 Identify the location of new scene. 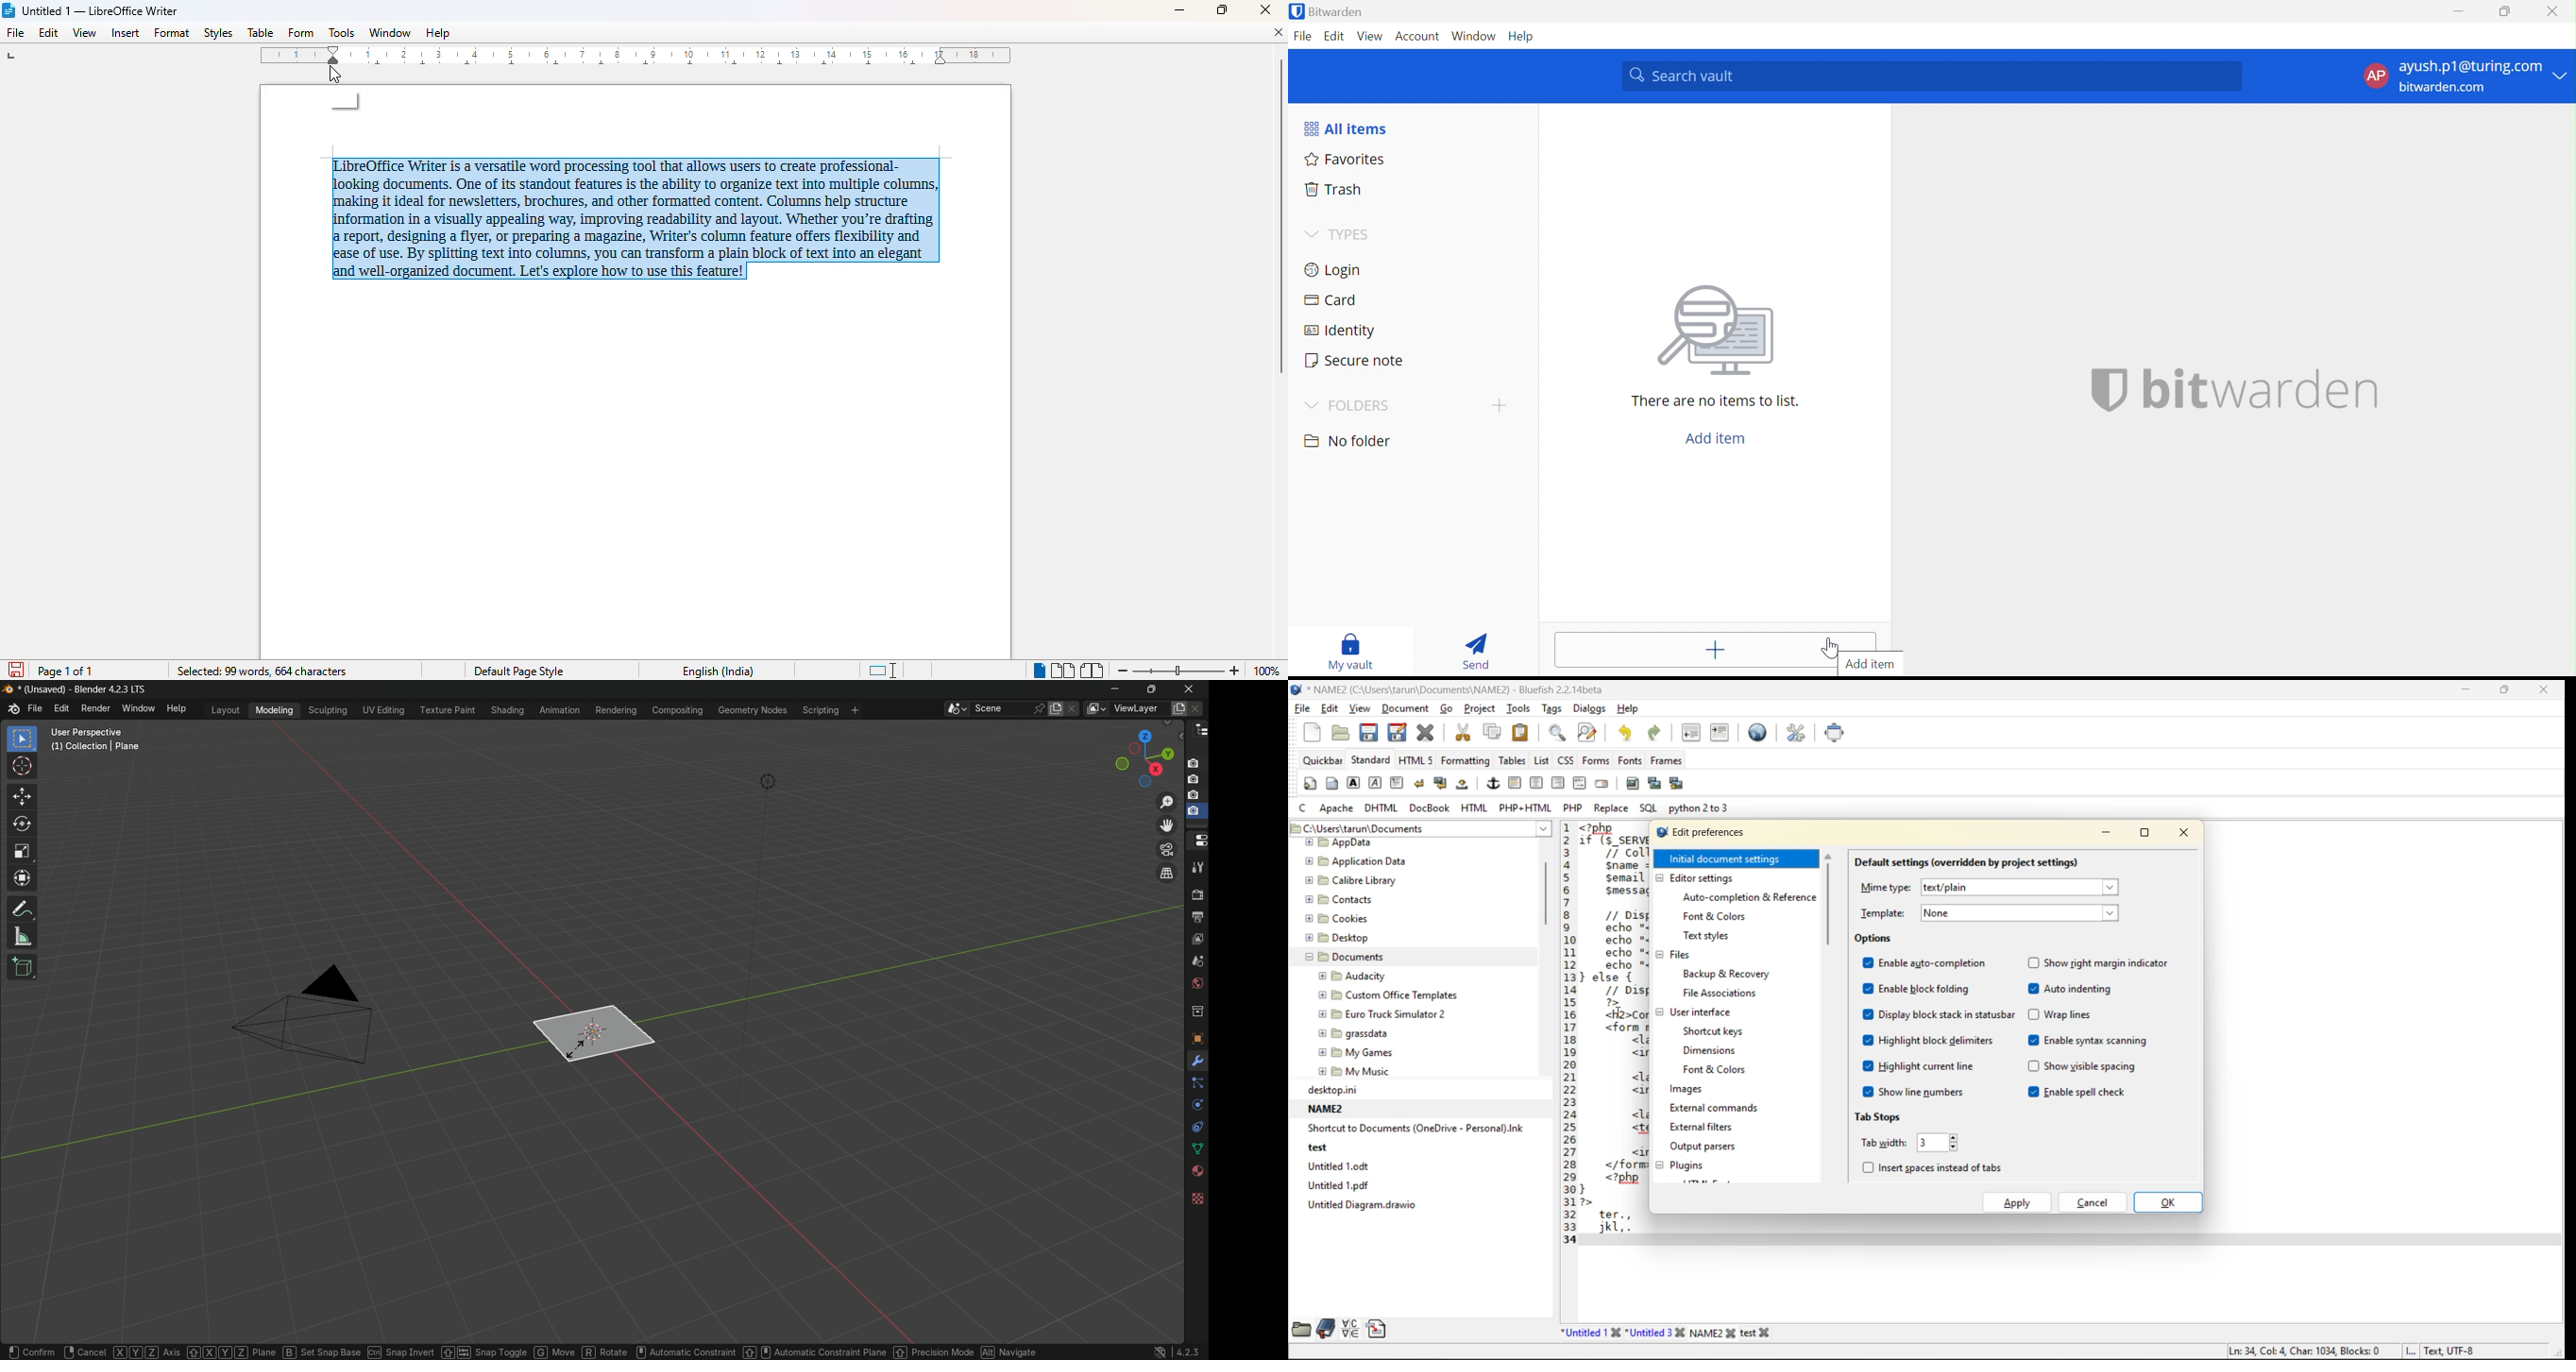
(1057, 709).